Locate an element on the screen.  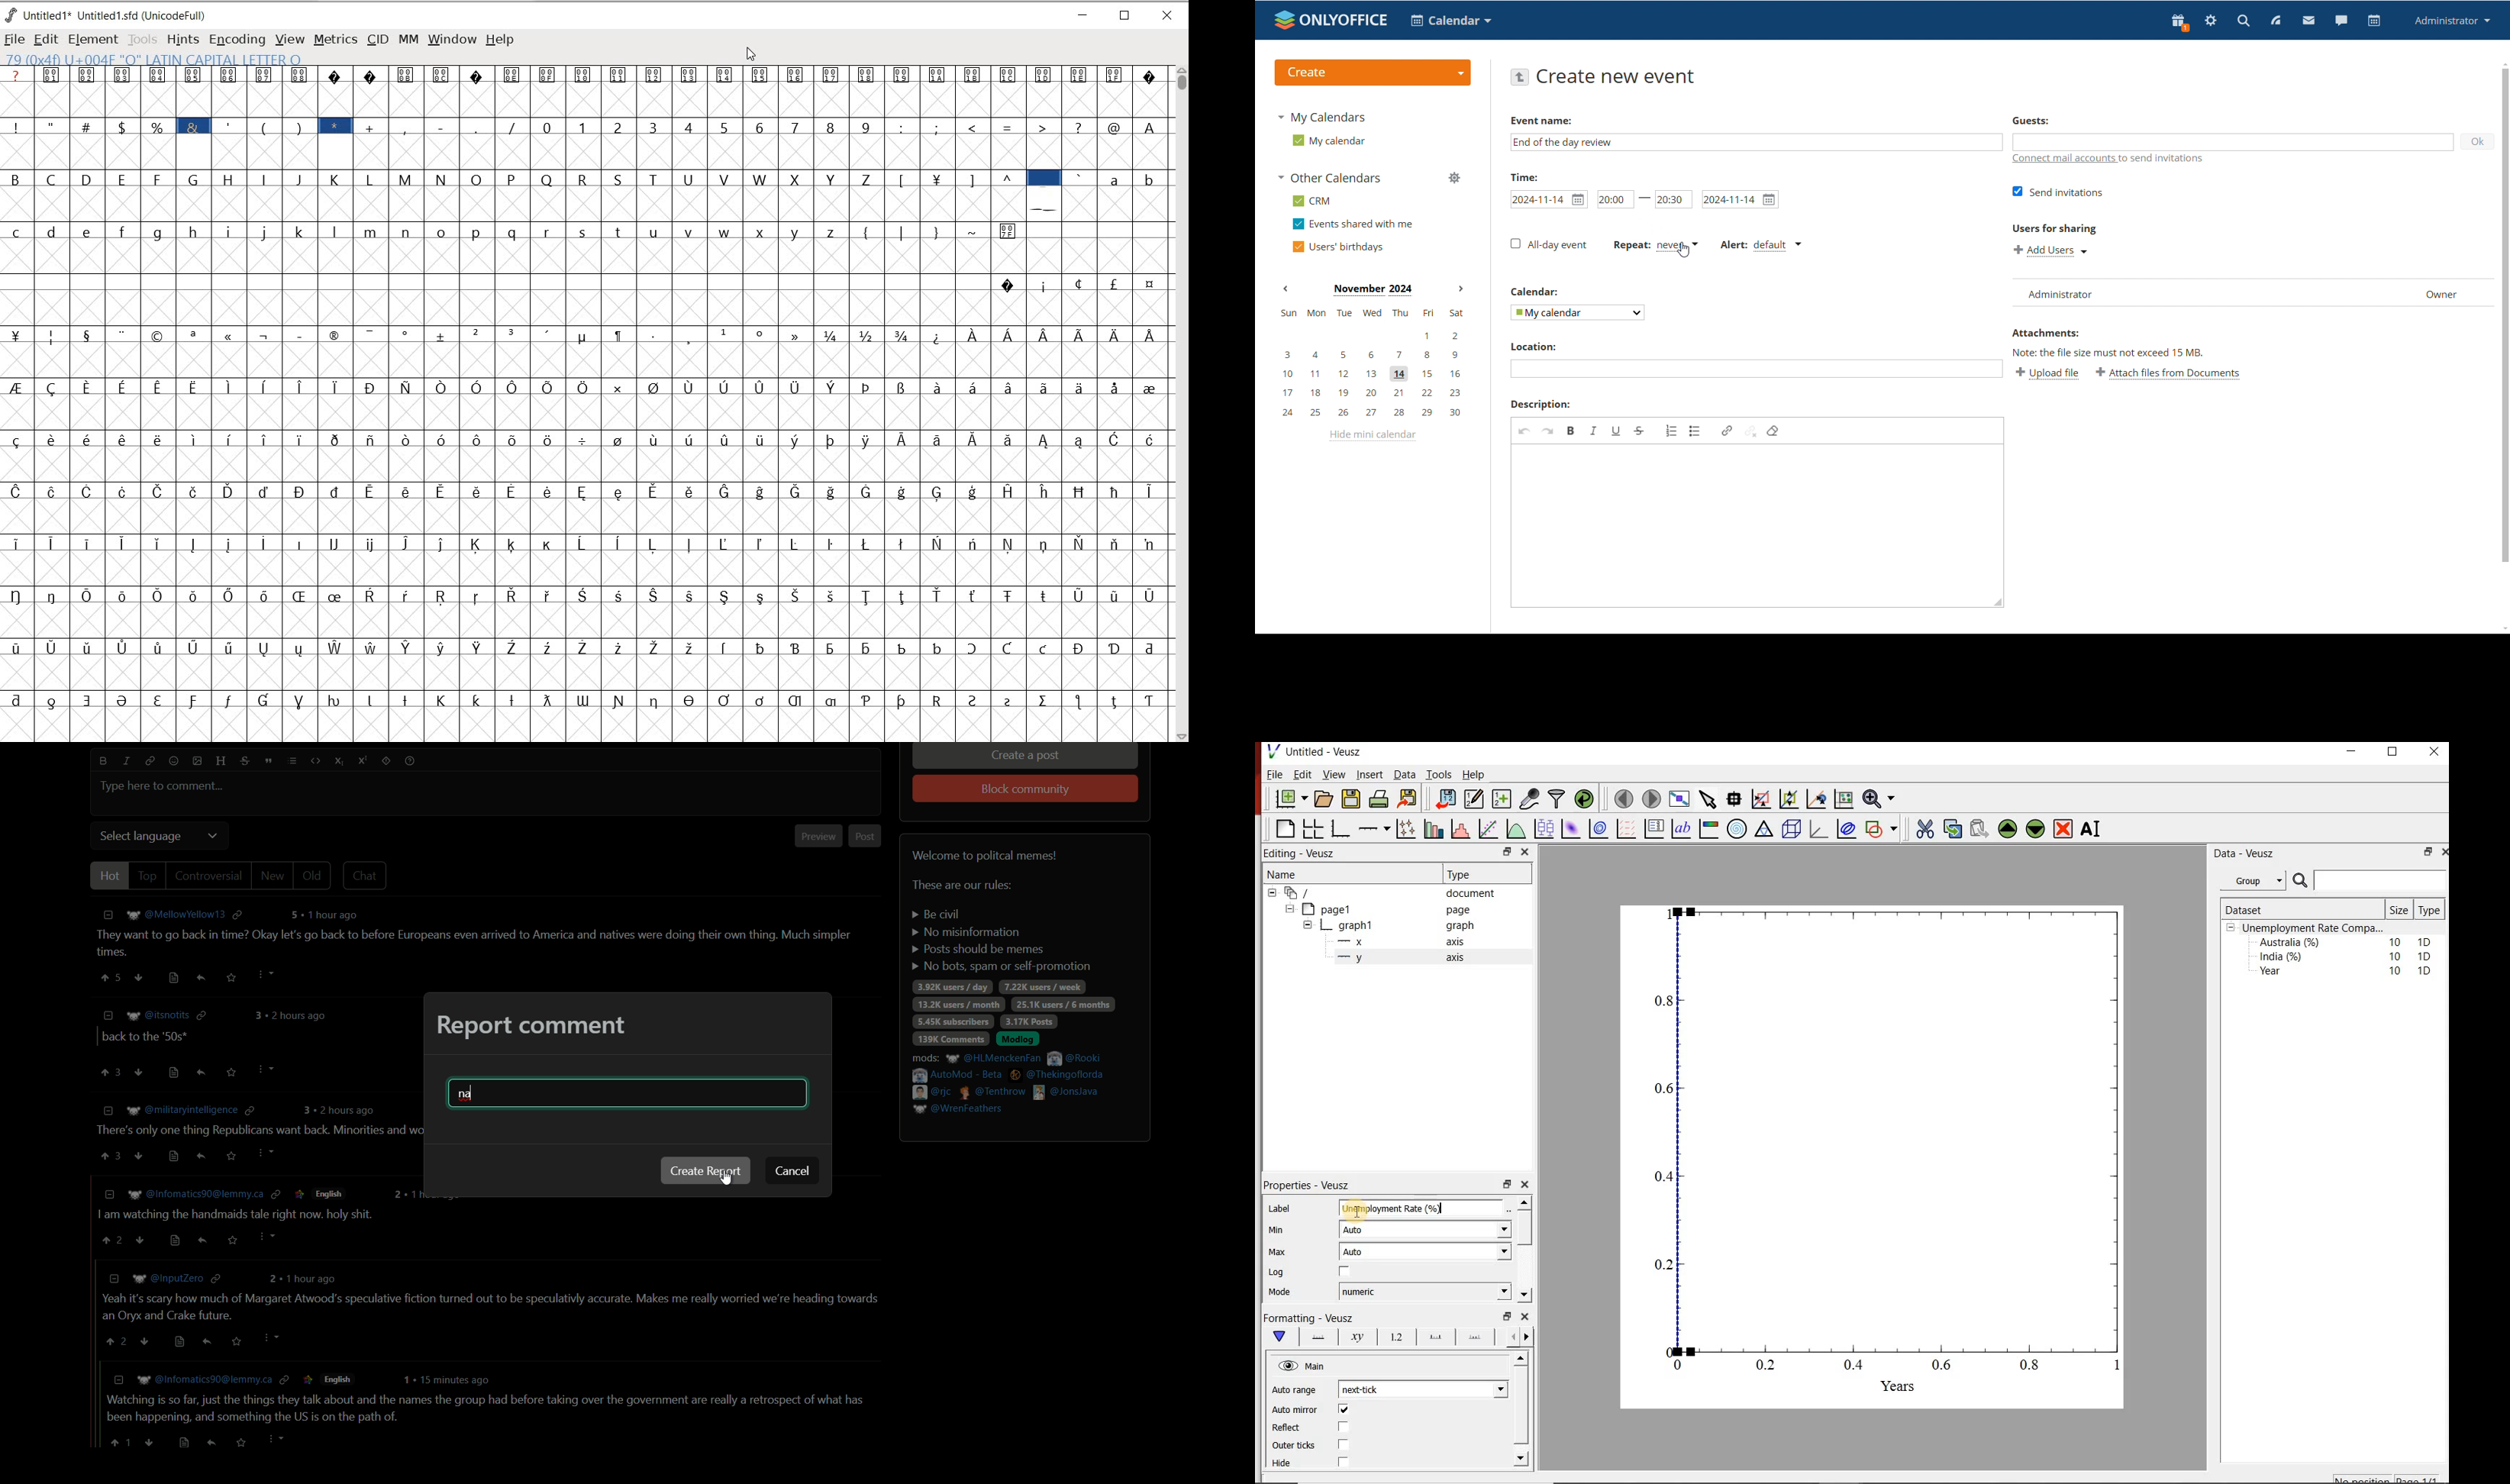
Event name is located at coordinates (1541, 121).